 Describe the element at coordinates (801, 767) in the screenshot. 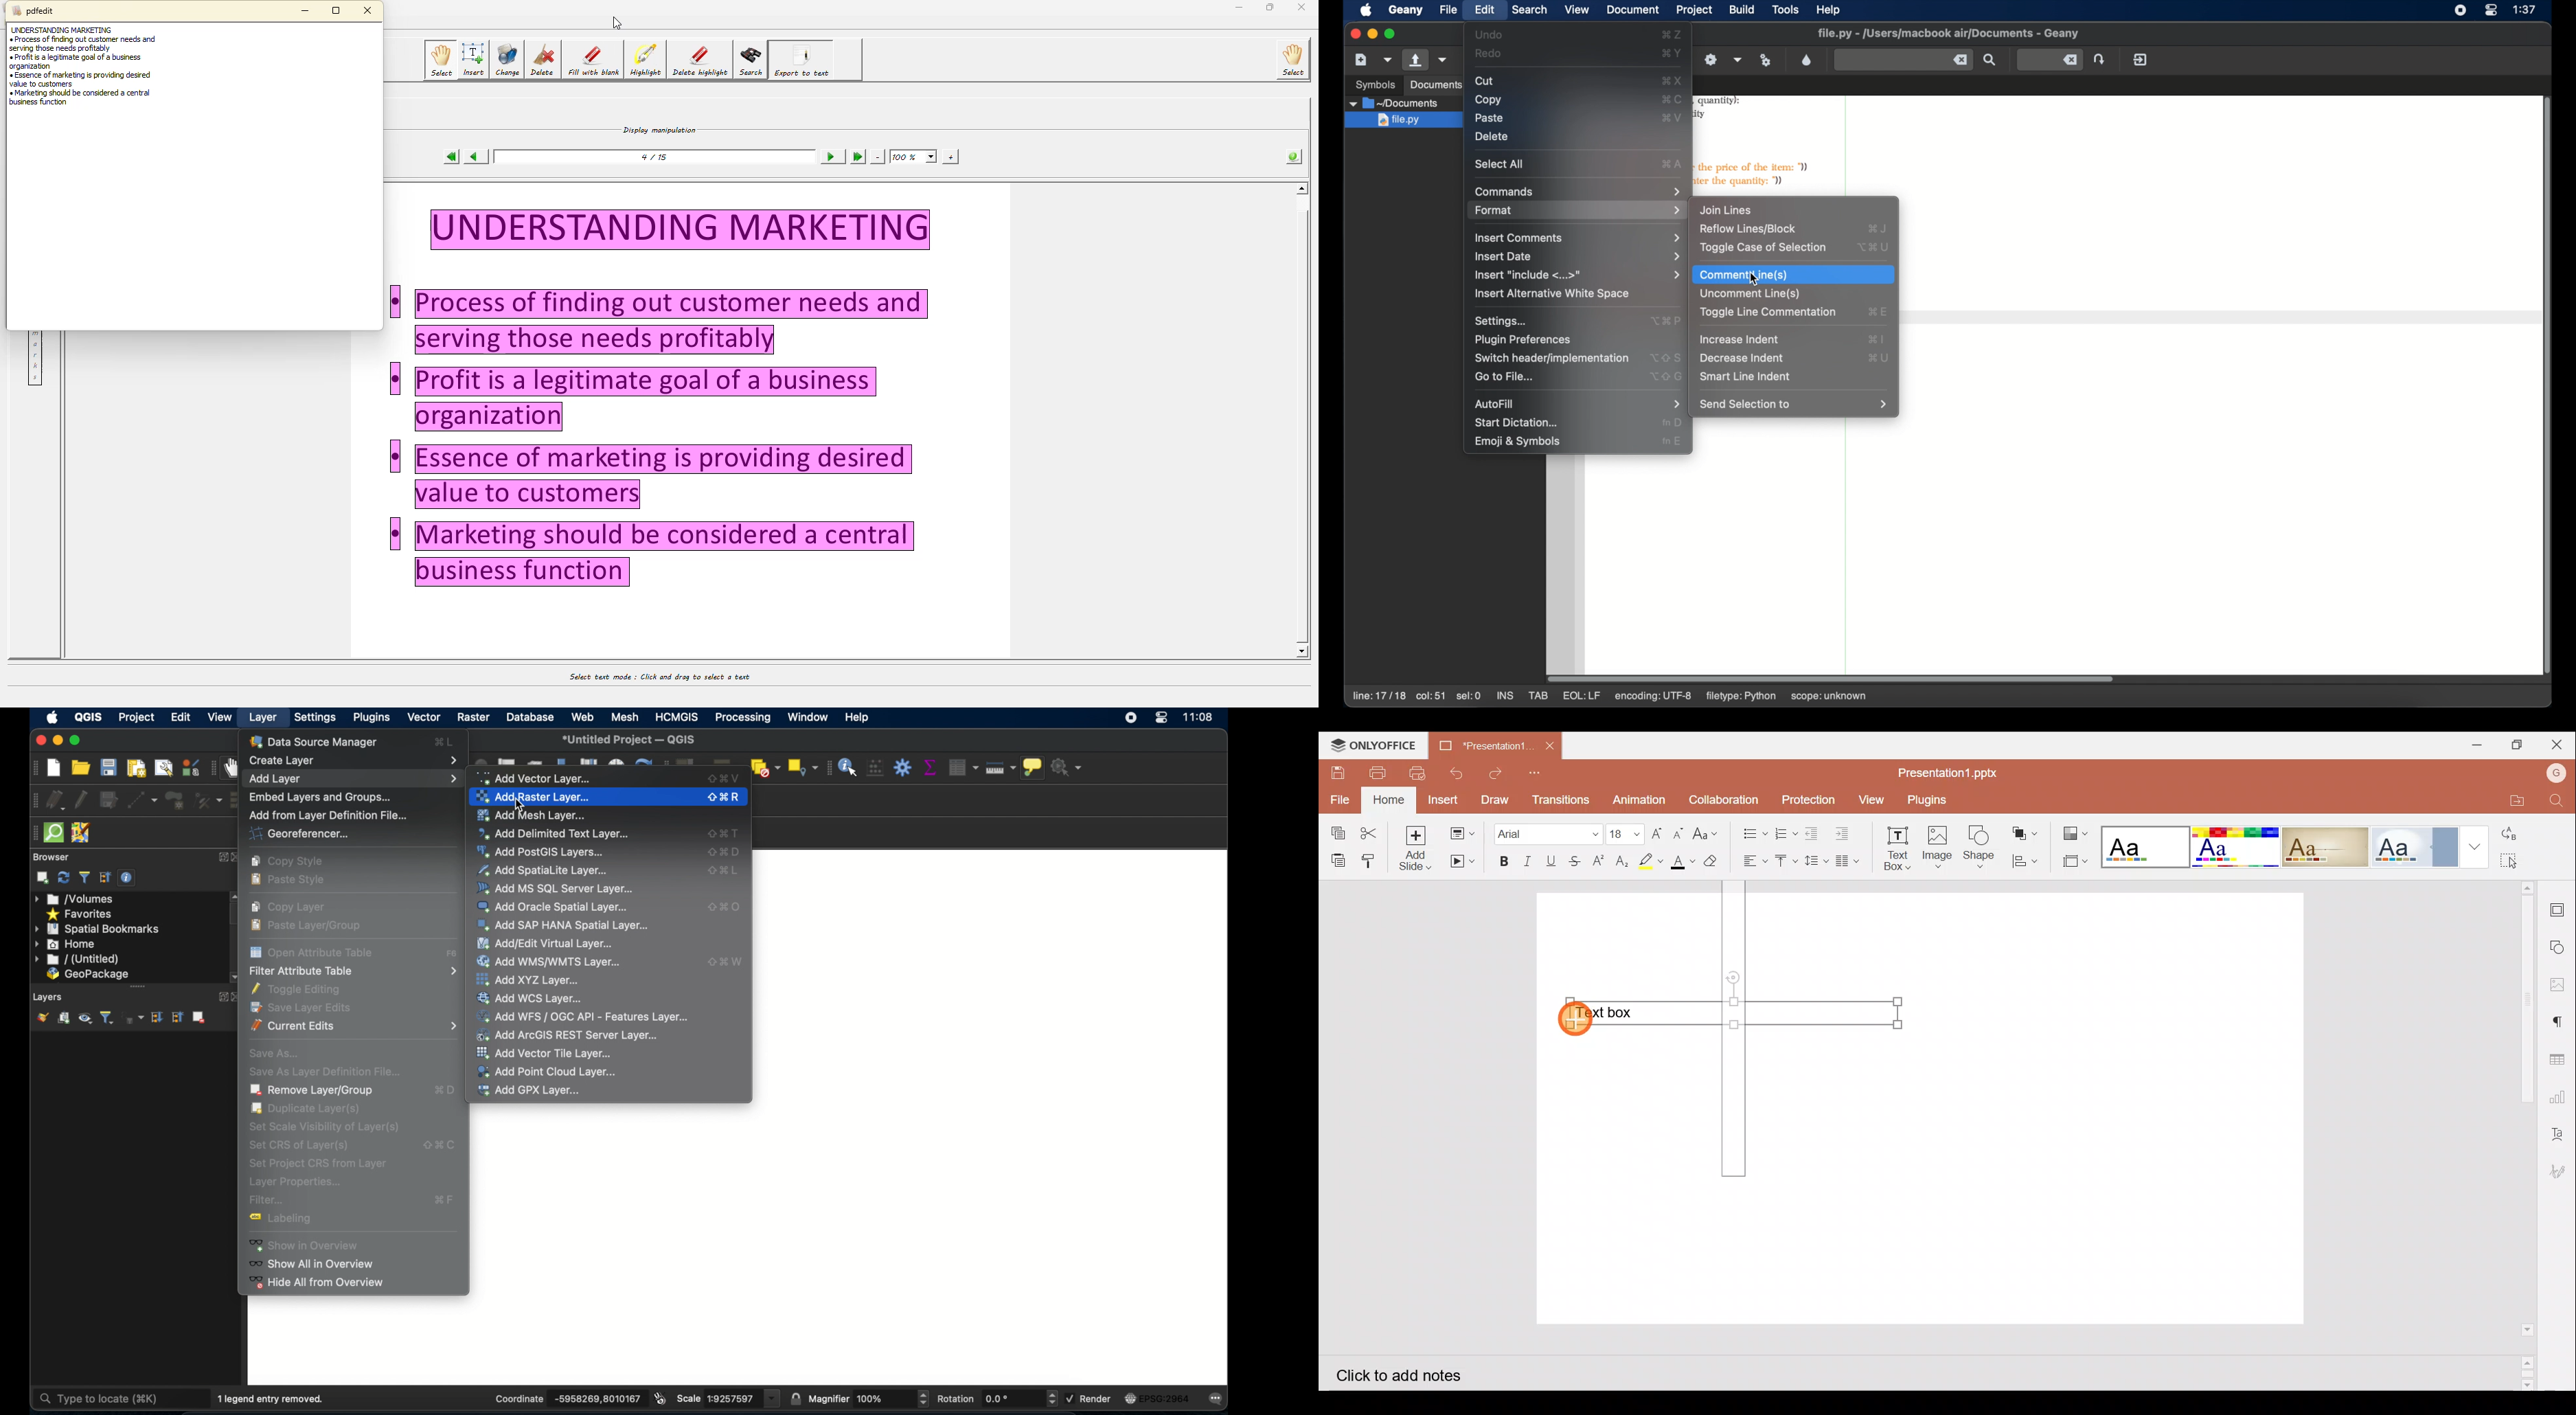

I see `select by location` at that location.